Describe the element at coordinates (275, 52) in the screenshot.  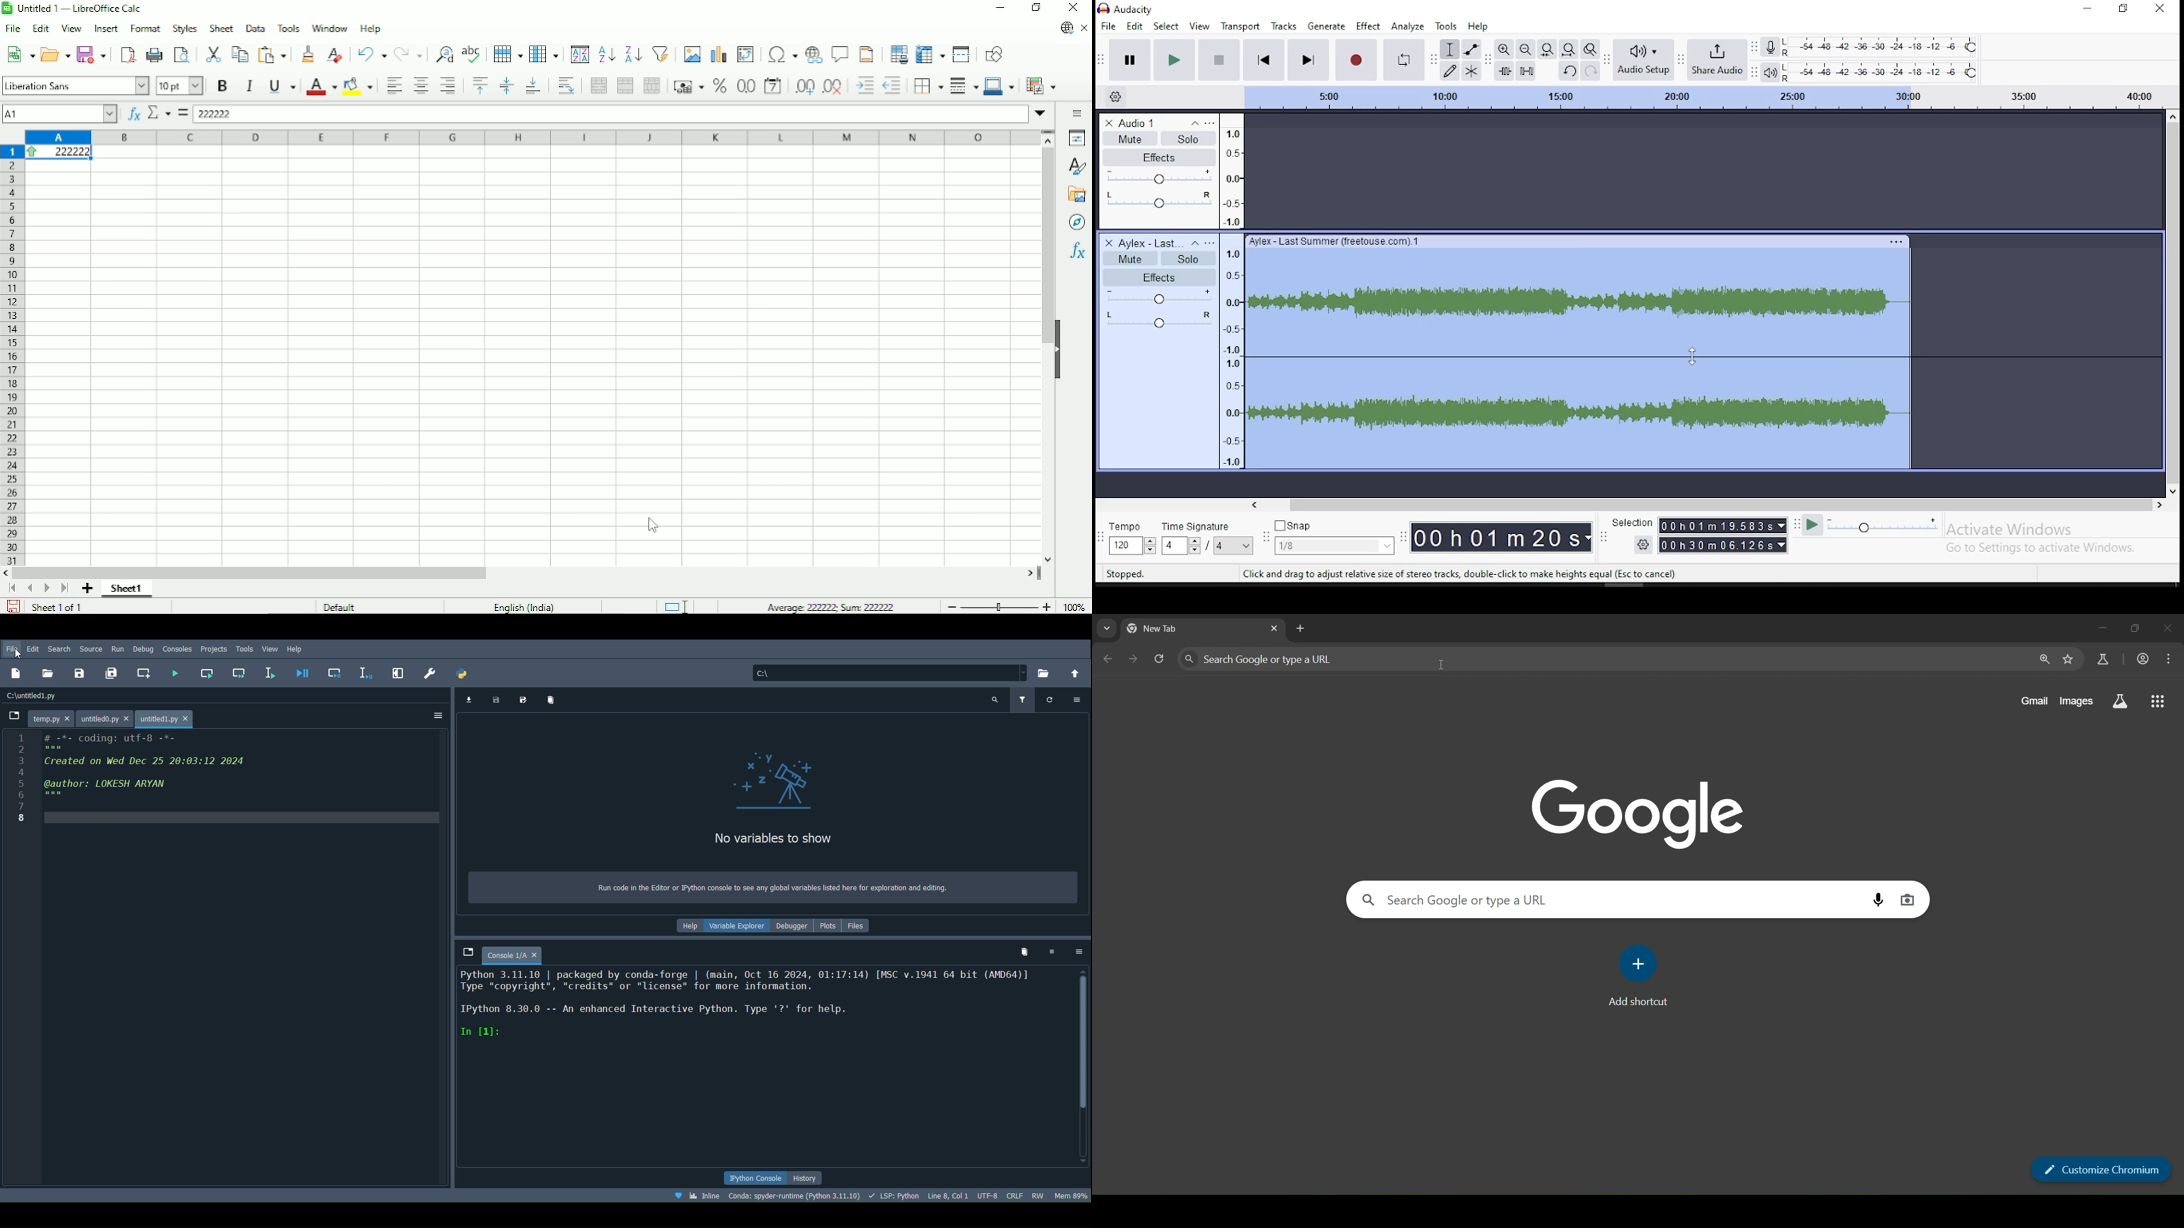
I see `Paste` at that location.